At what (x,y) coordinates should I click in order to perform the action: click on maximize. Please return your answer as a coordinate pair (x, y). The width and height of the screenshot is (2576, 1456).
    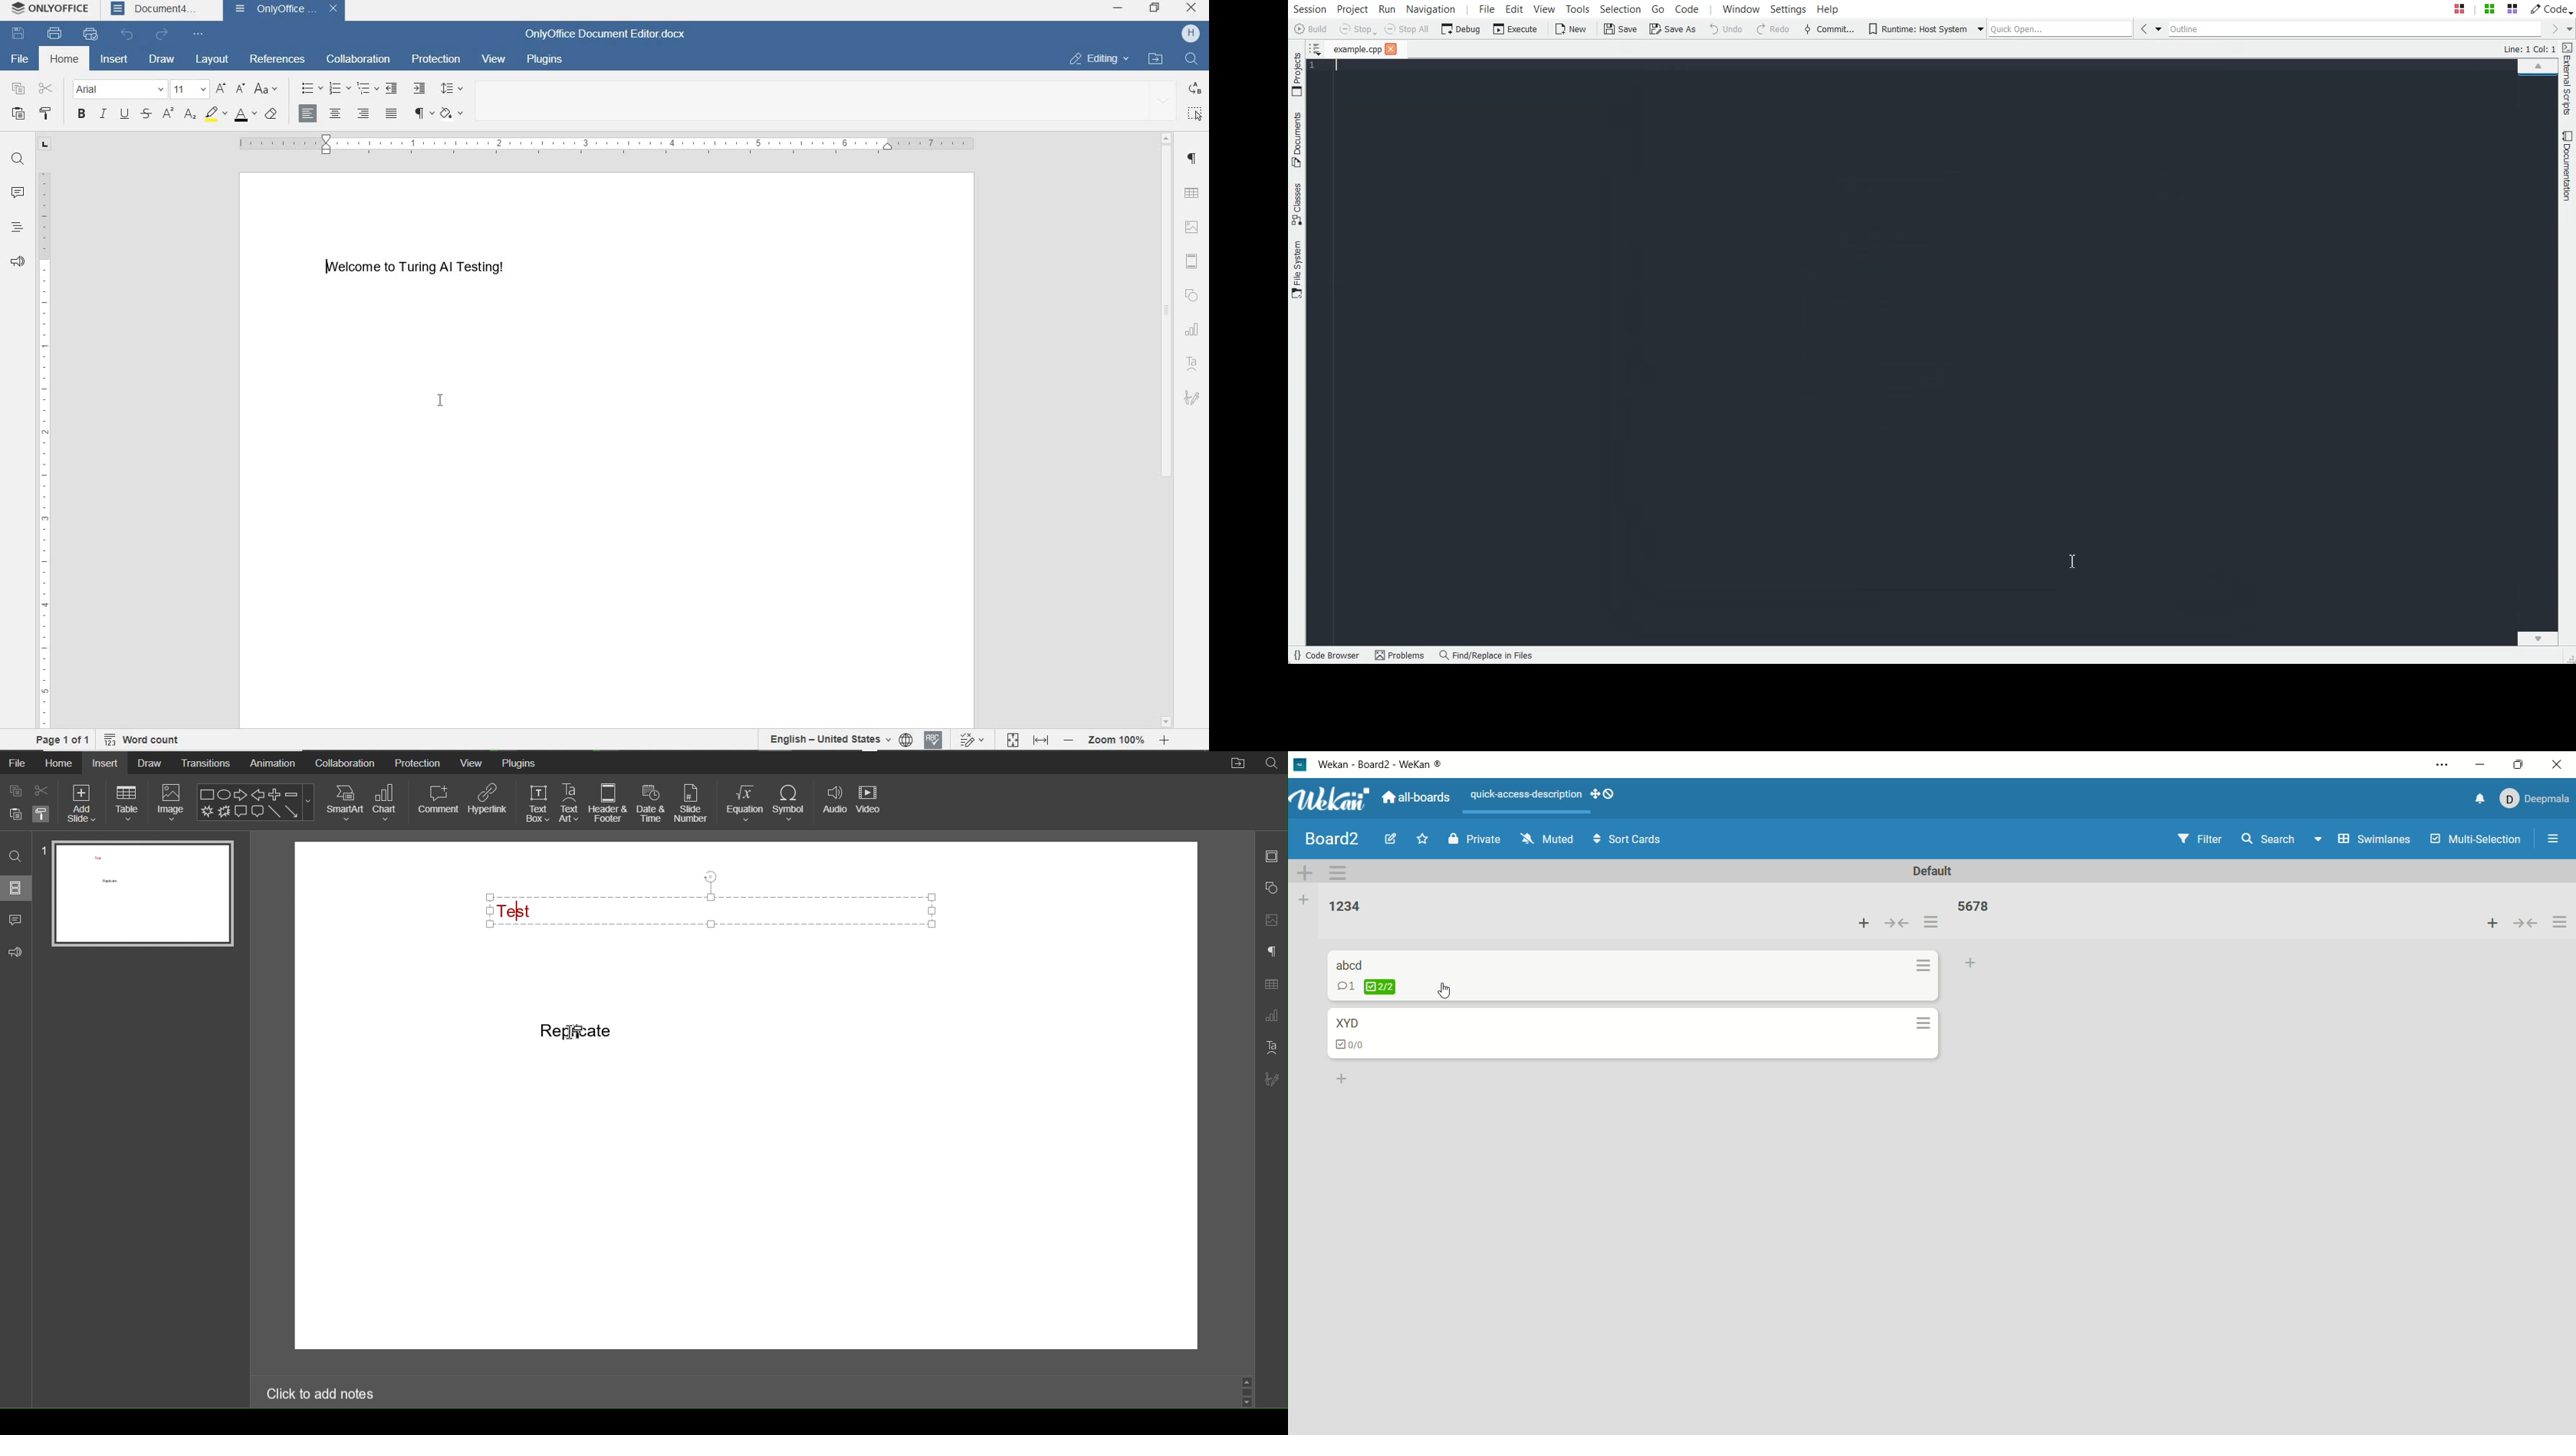
    Looking at the image, I should click on (2518, 766).